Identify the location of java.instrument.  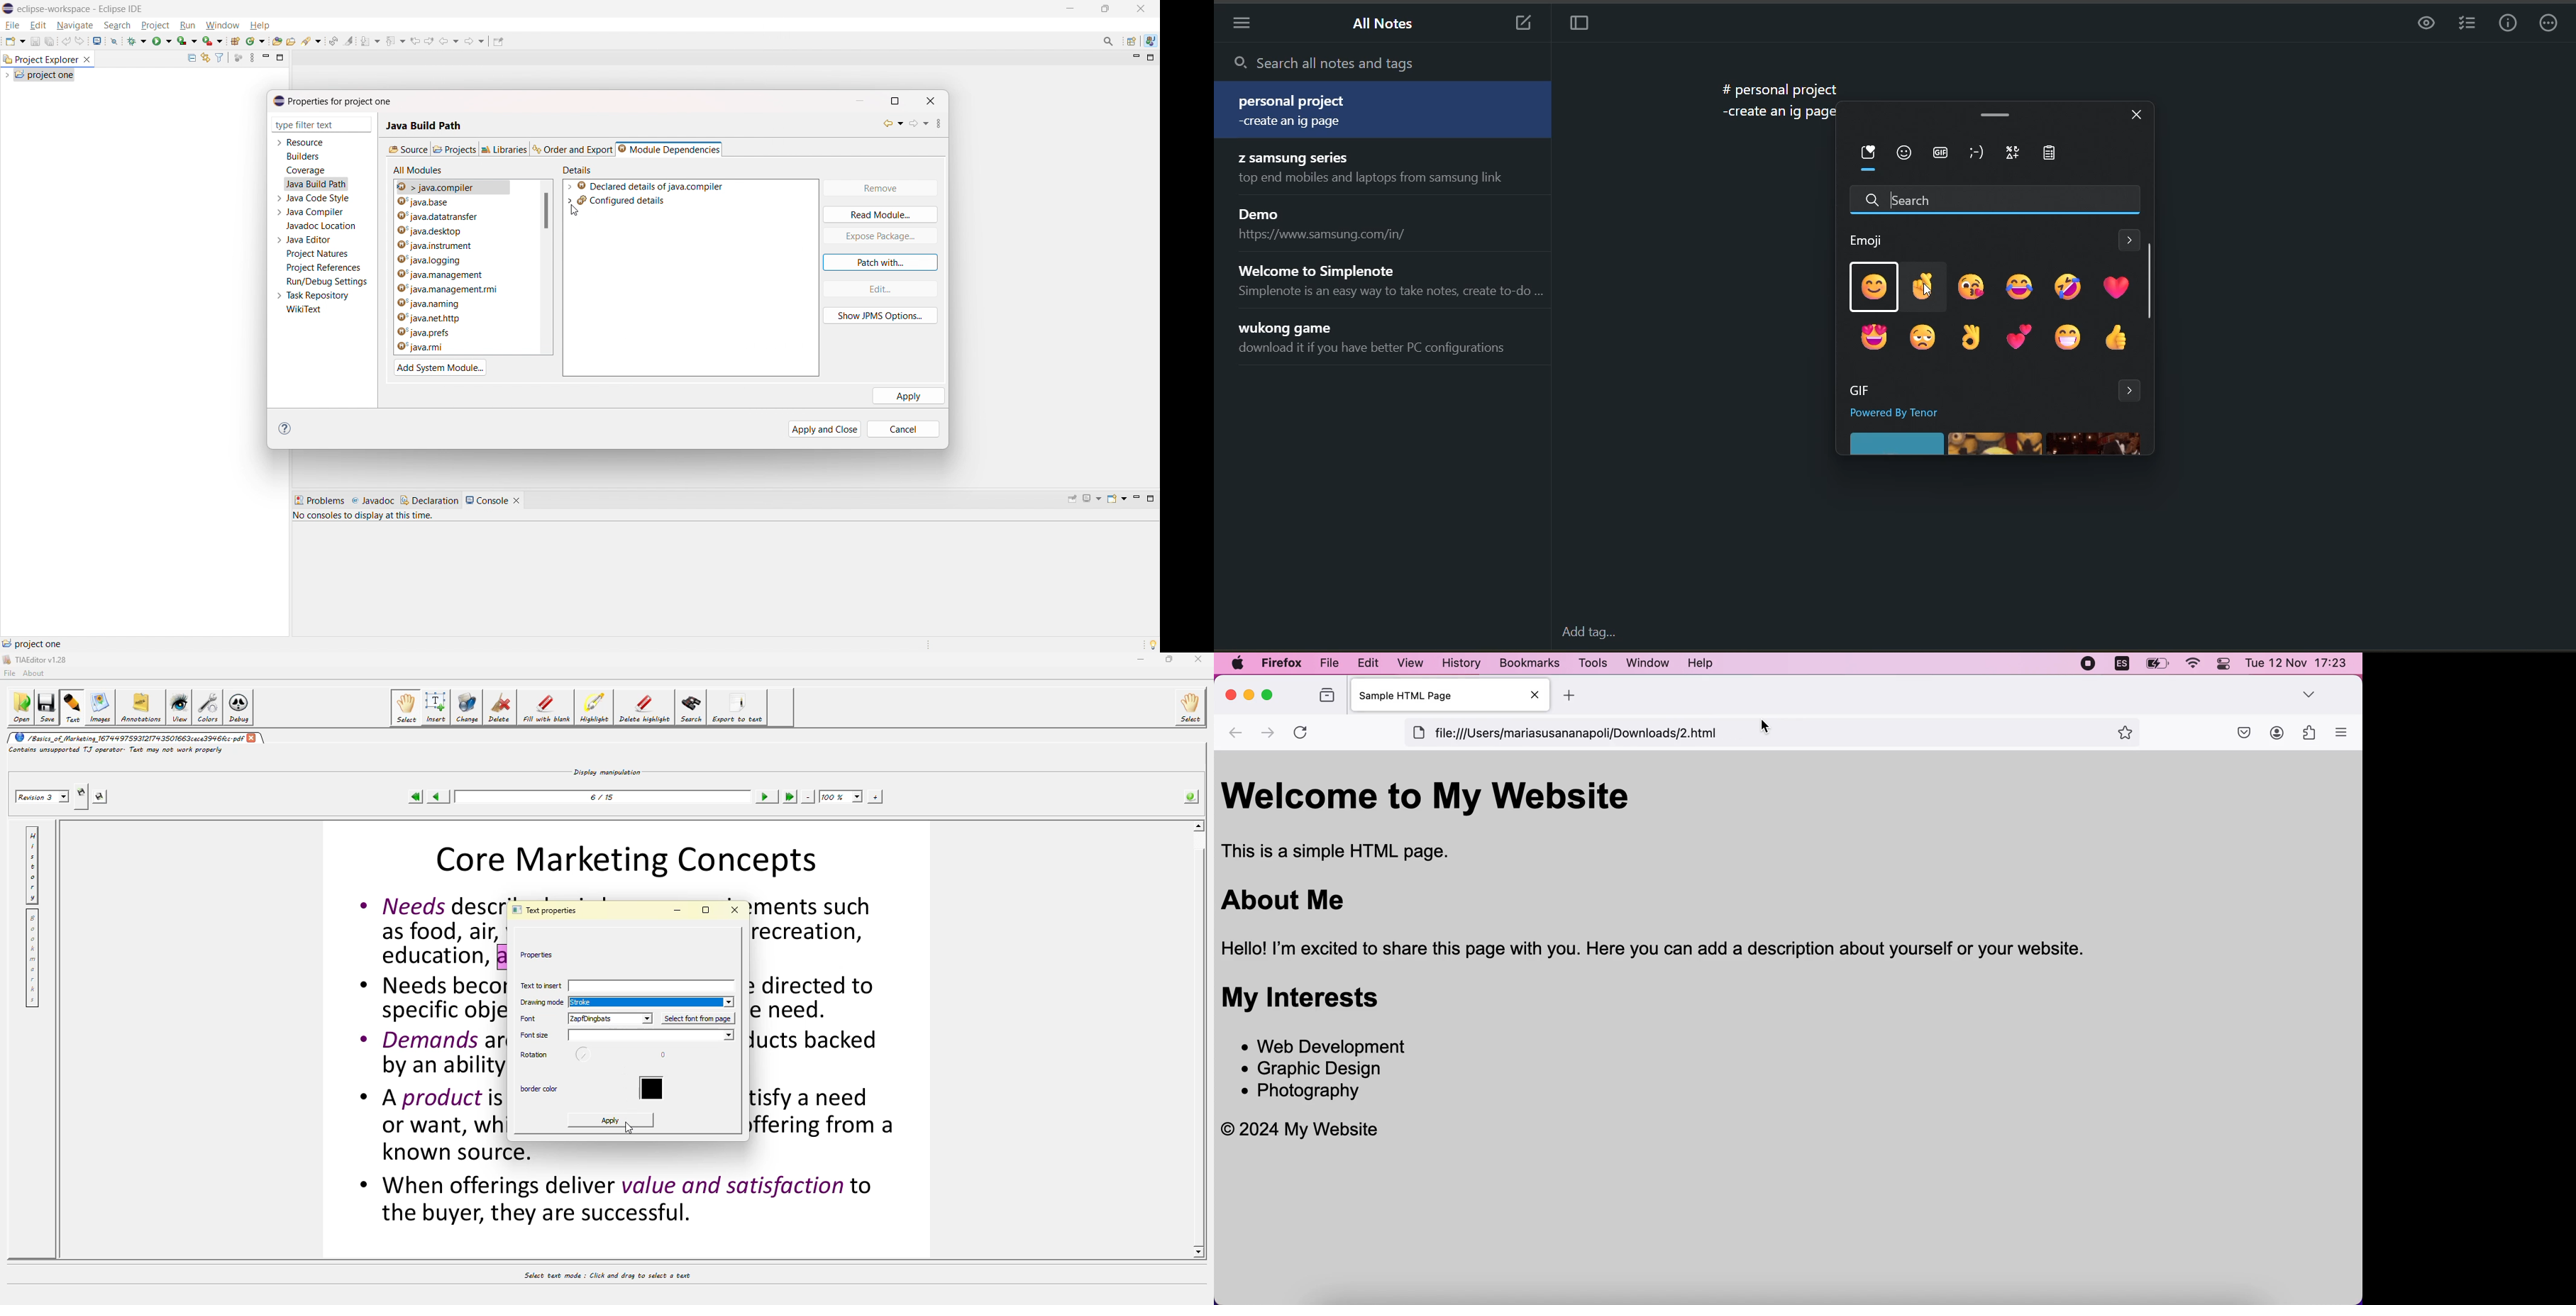
(458, 245).